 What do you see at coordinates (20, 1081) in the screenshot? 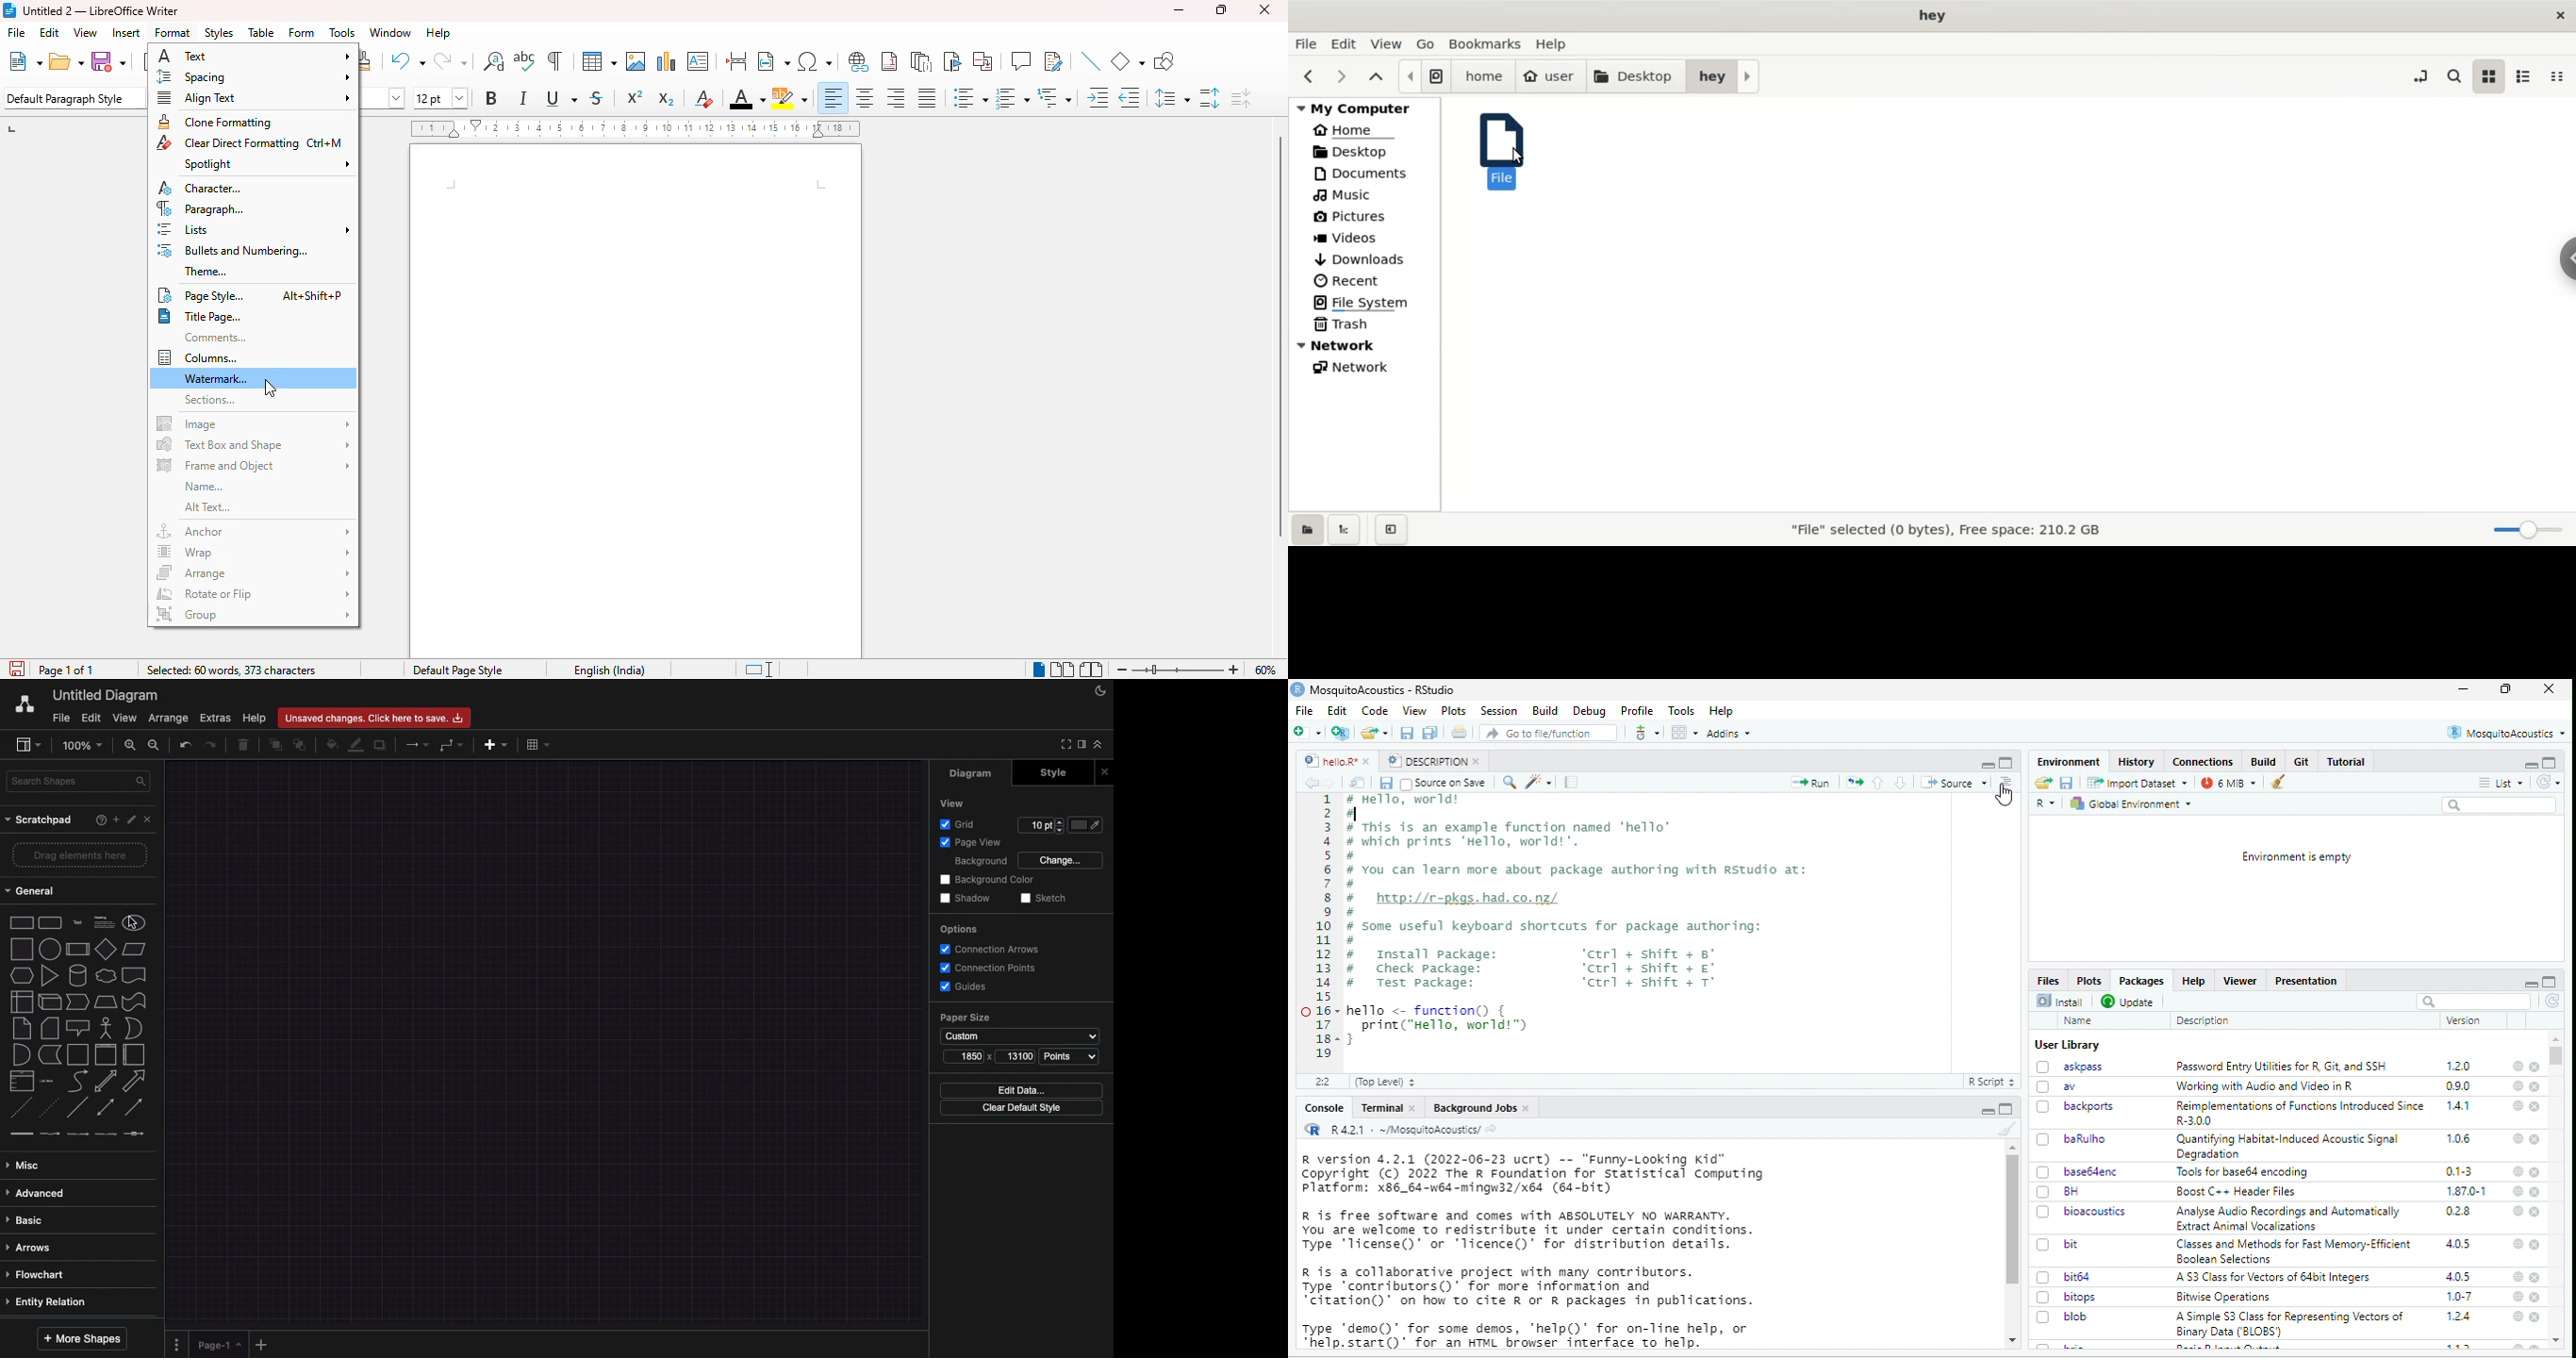
I see `List` at bounding box center [20, 1081].